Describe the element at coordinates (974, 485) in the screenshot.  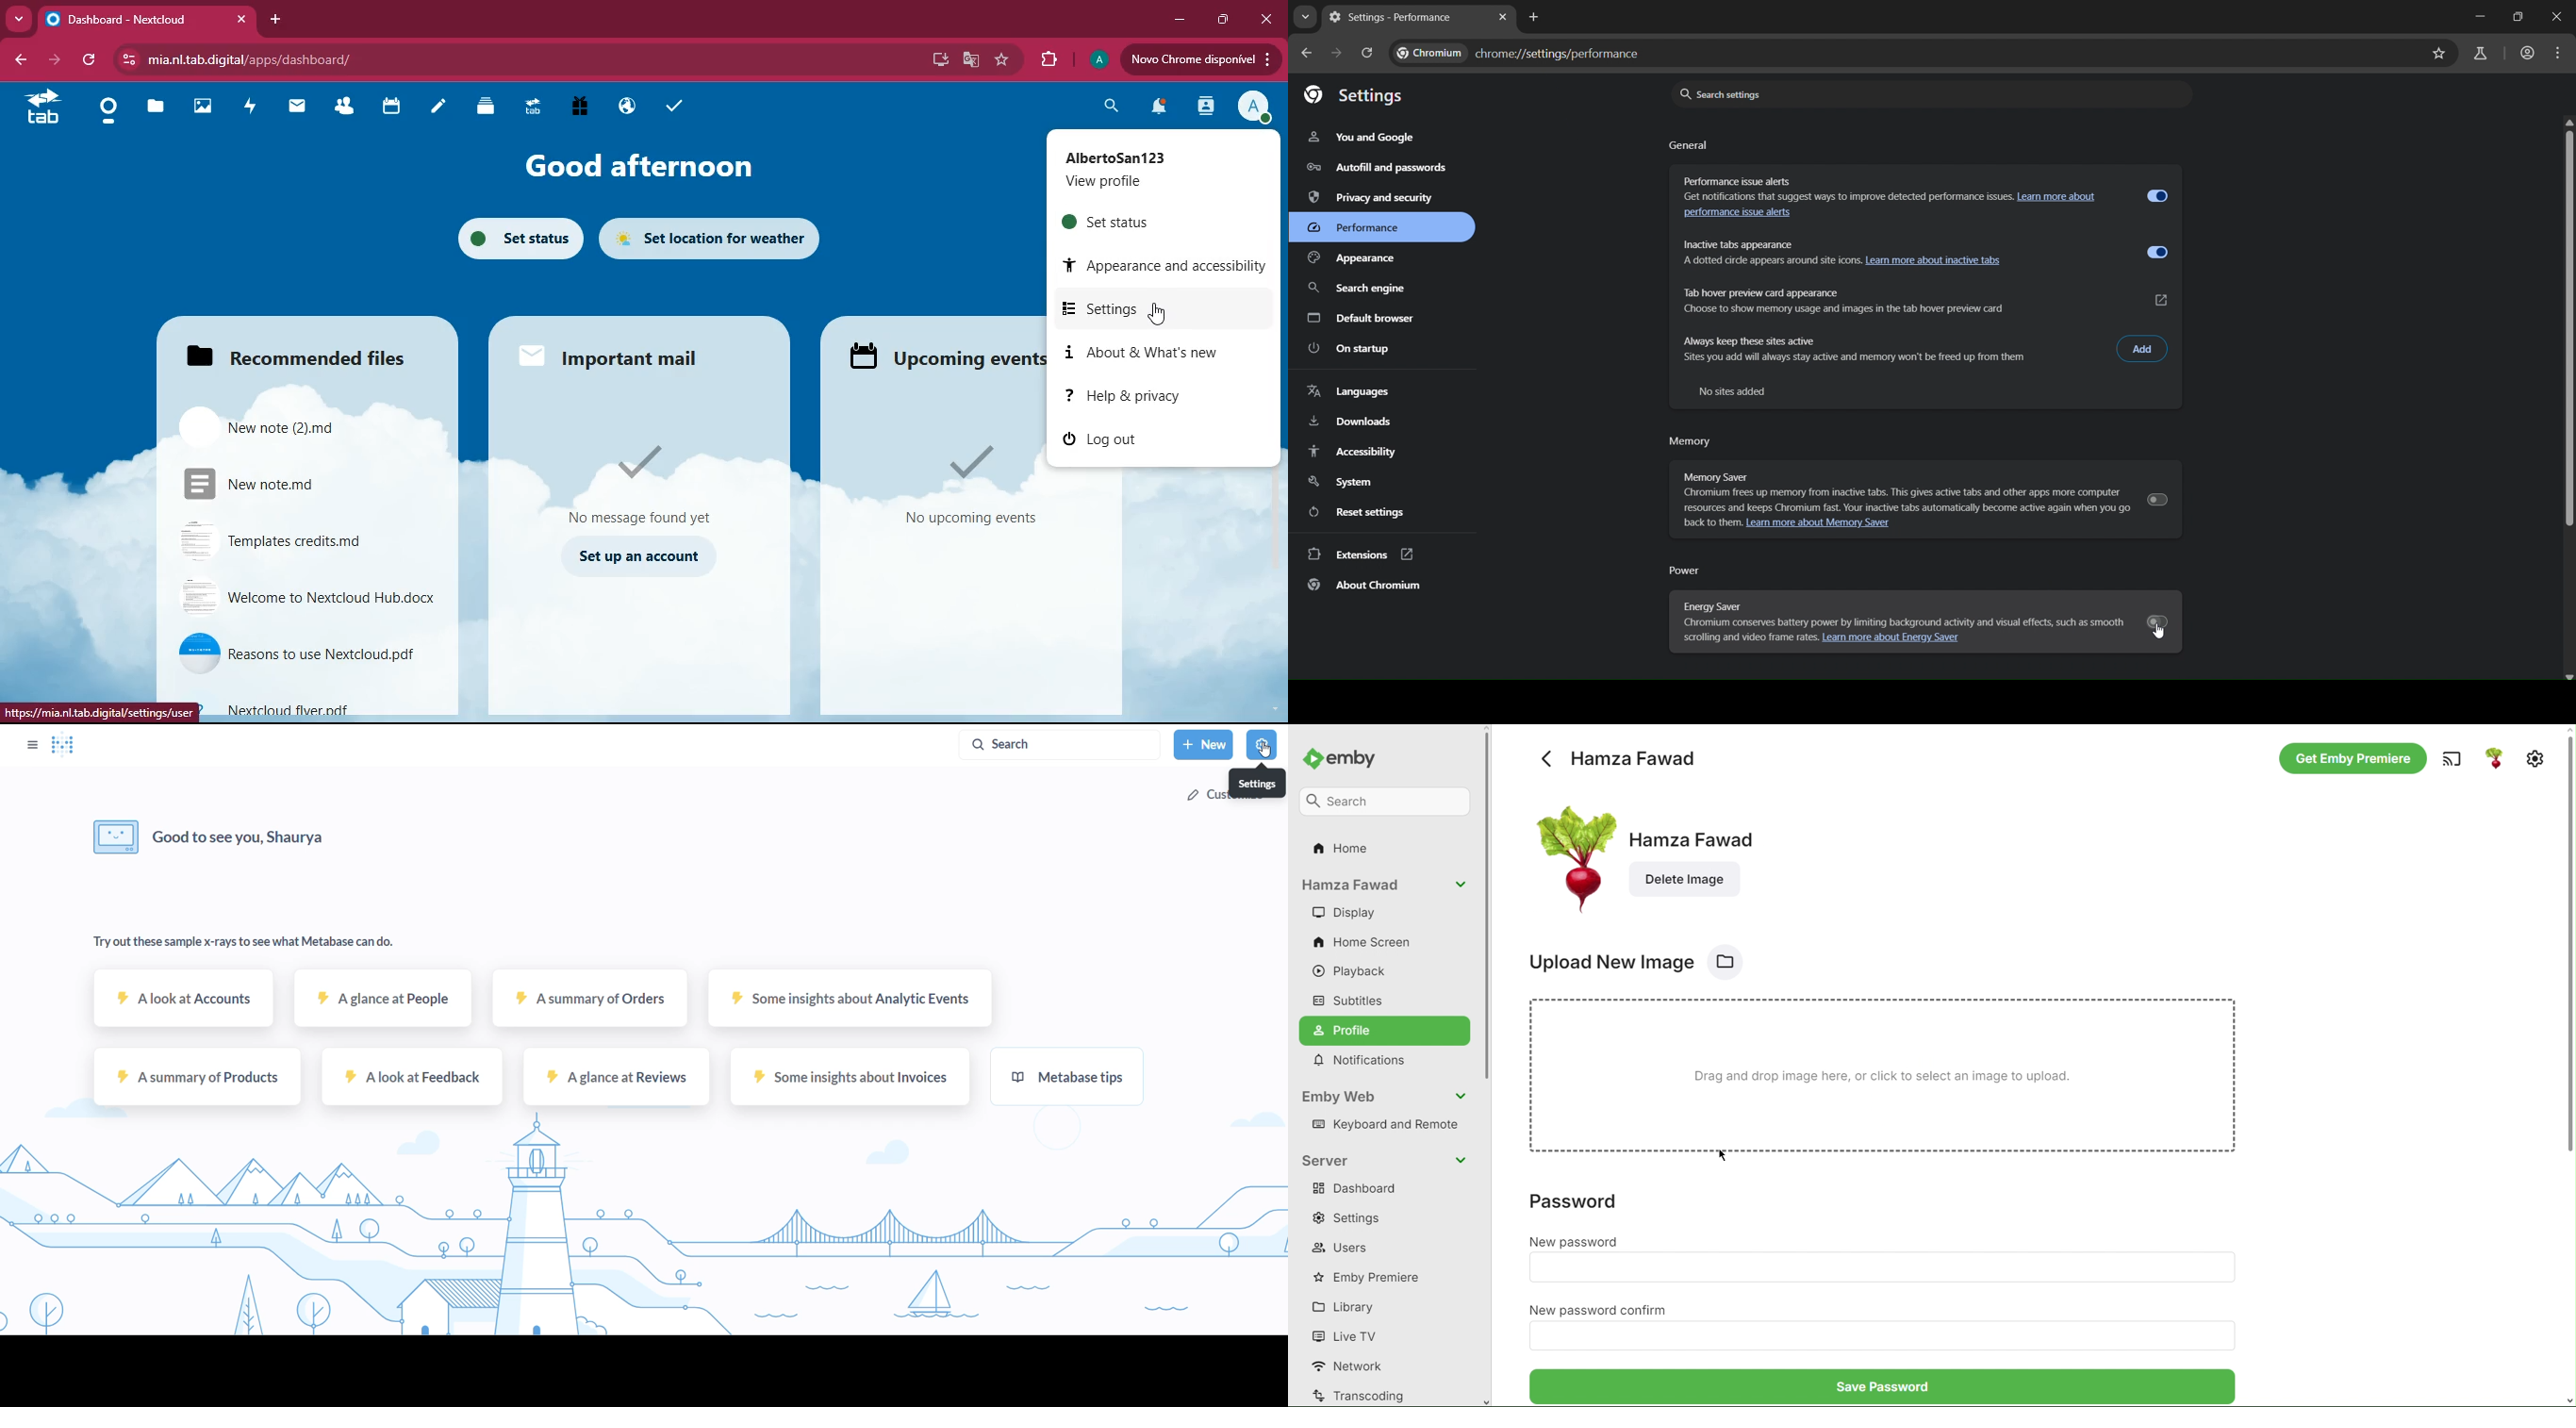
I see `events` at that location.